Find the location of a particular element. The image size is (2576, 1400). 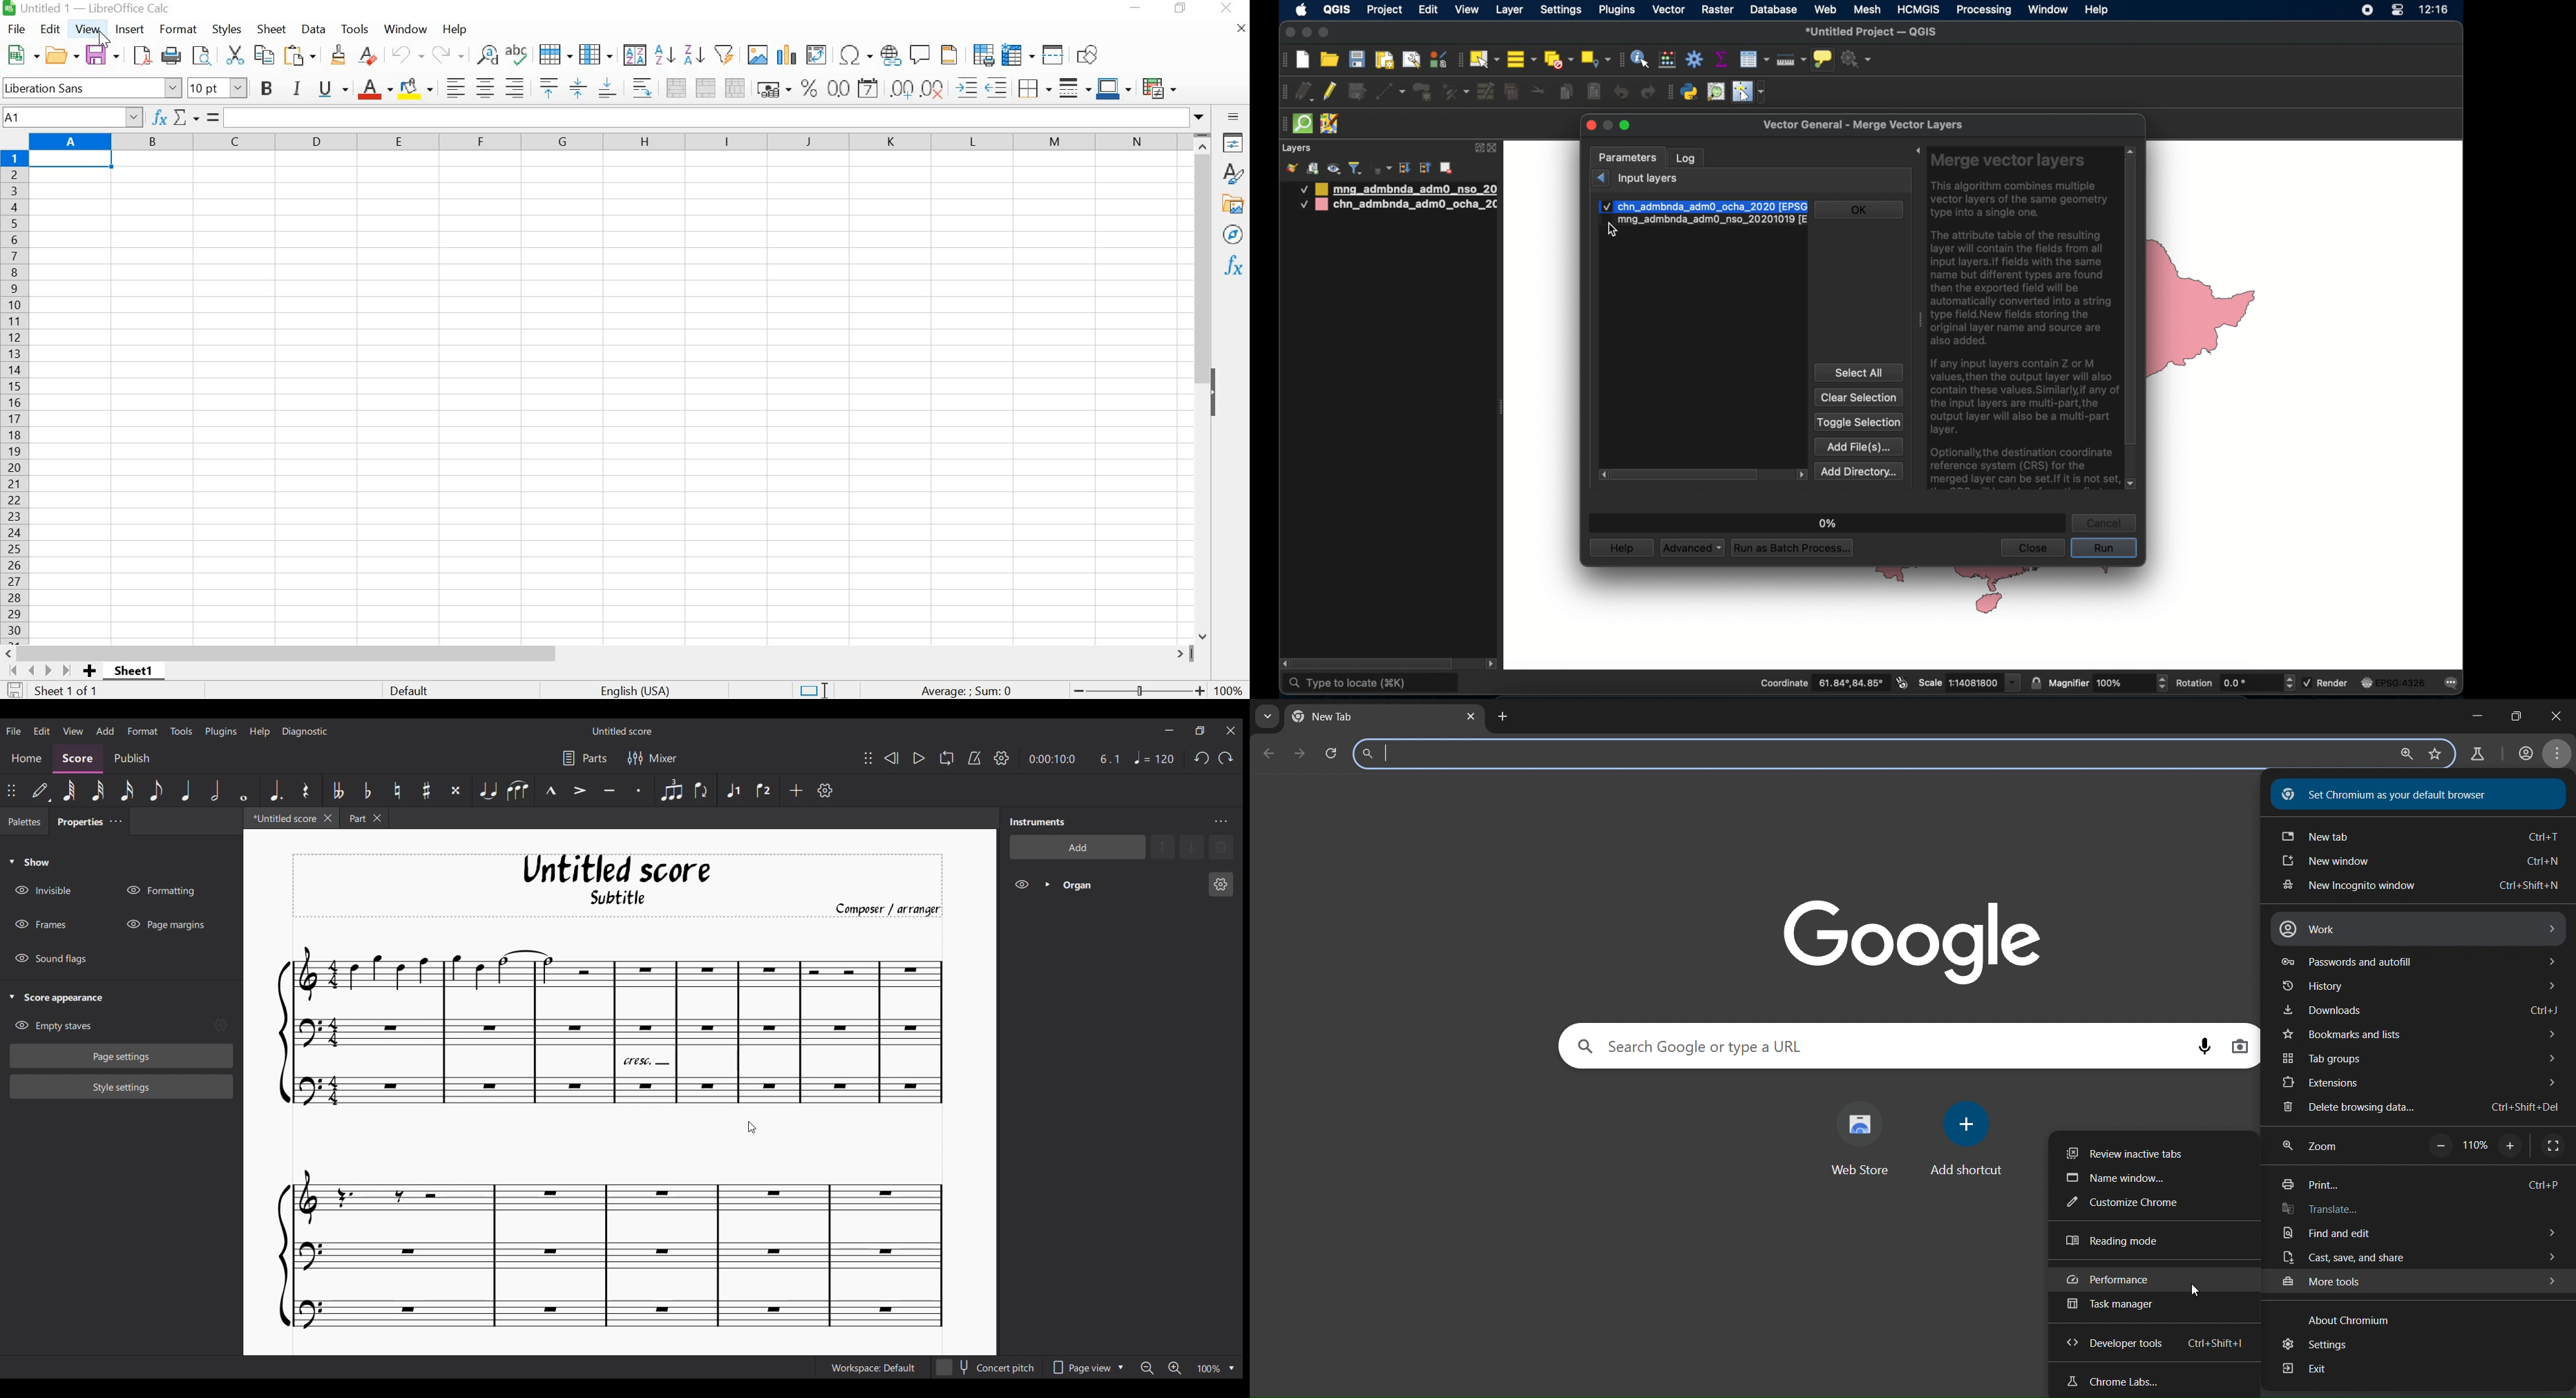

SAVE DOCUMENT is located at coordinates (16, 691).